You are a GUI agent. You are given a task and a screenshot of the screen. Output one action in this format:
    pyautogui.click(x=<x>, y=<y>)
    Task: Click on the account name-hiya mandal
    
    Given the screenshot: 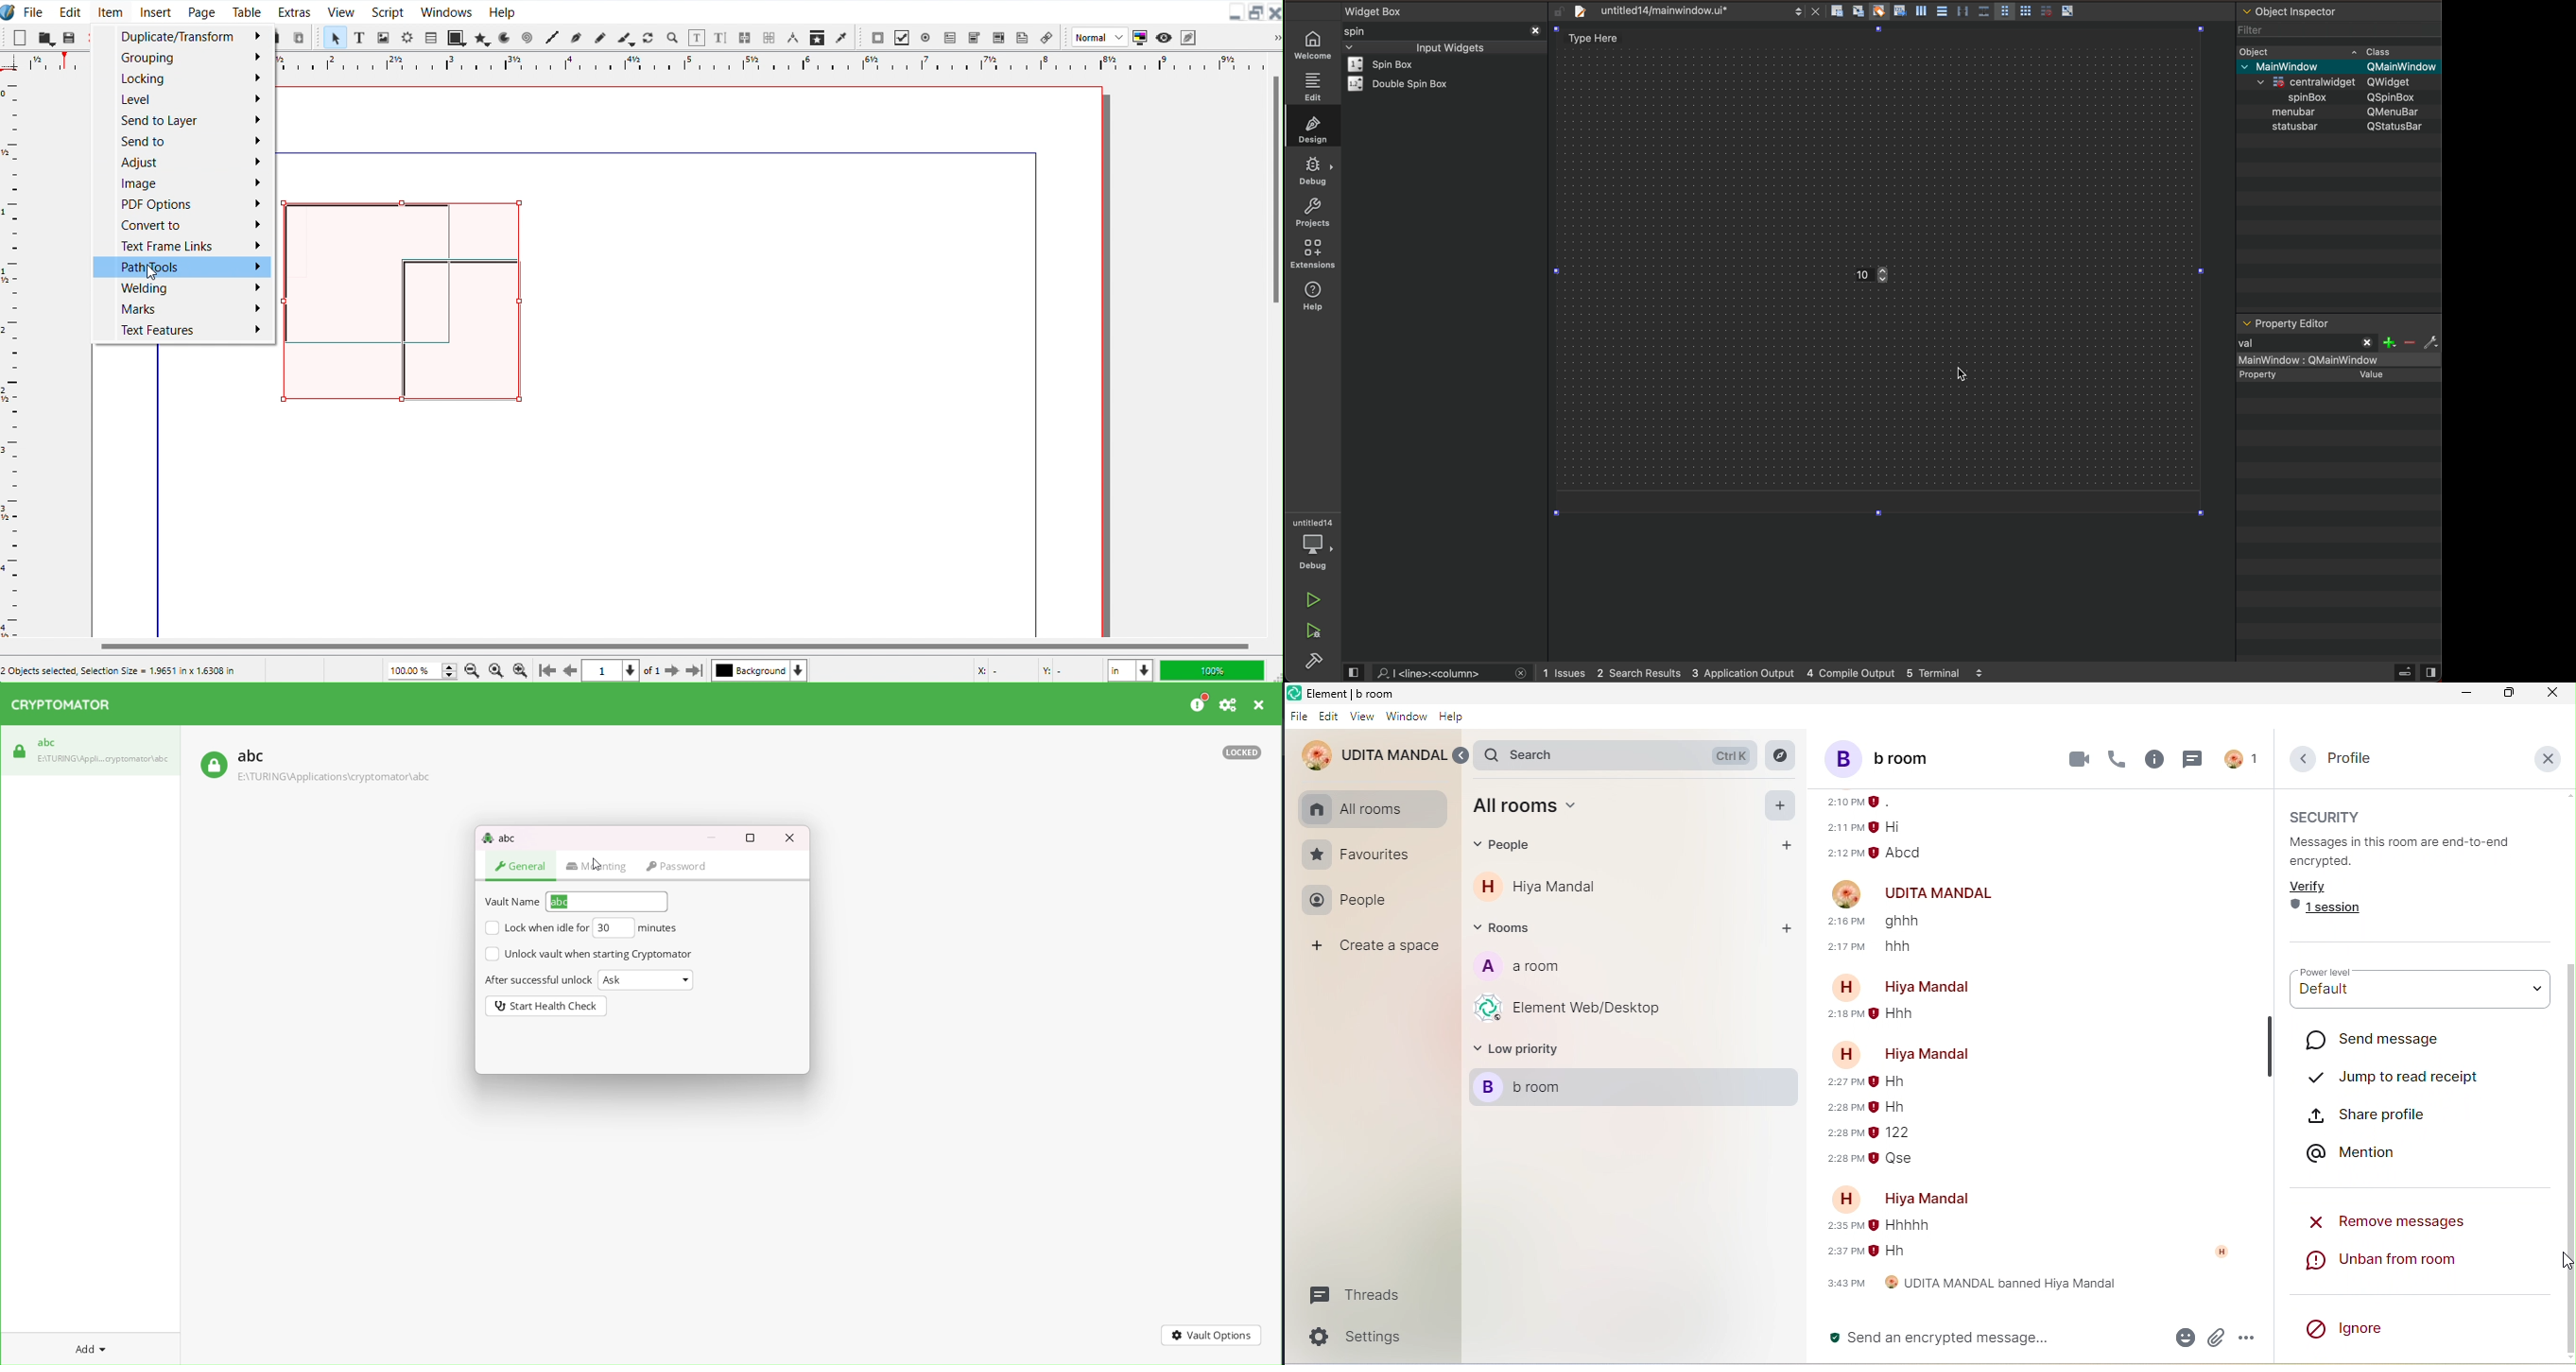 What is the action you would take?
    pyautogui.click(x=1911, y=1198)
    